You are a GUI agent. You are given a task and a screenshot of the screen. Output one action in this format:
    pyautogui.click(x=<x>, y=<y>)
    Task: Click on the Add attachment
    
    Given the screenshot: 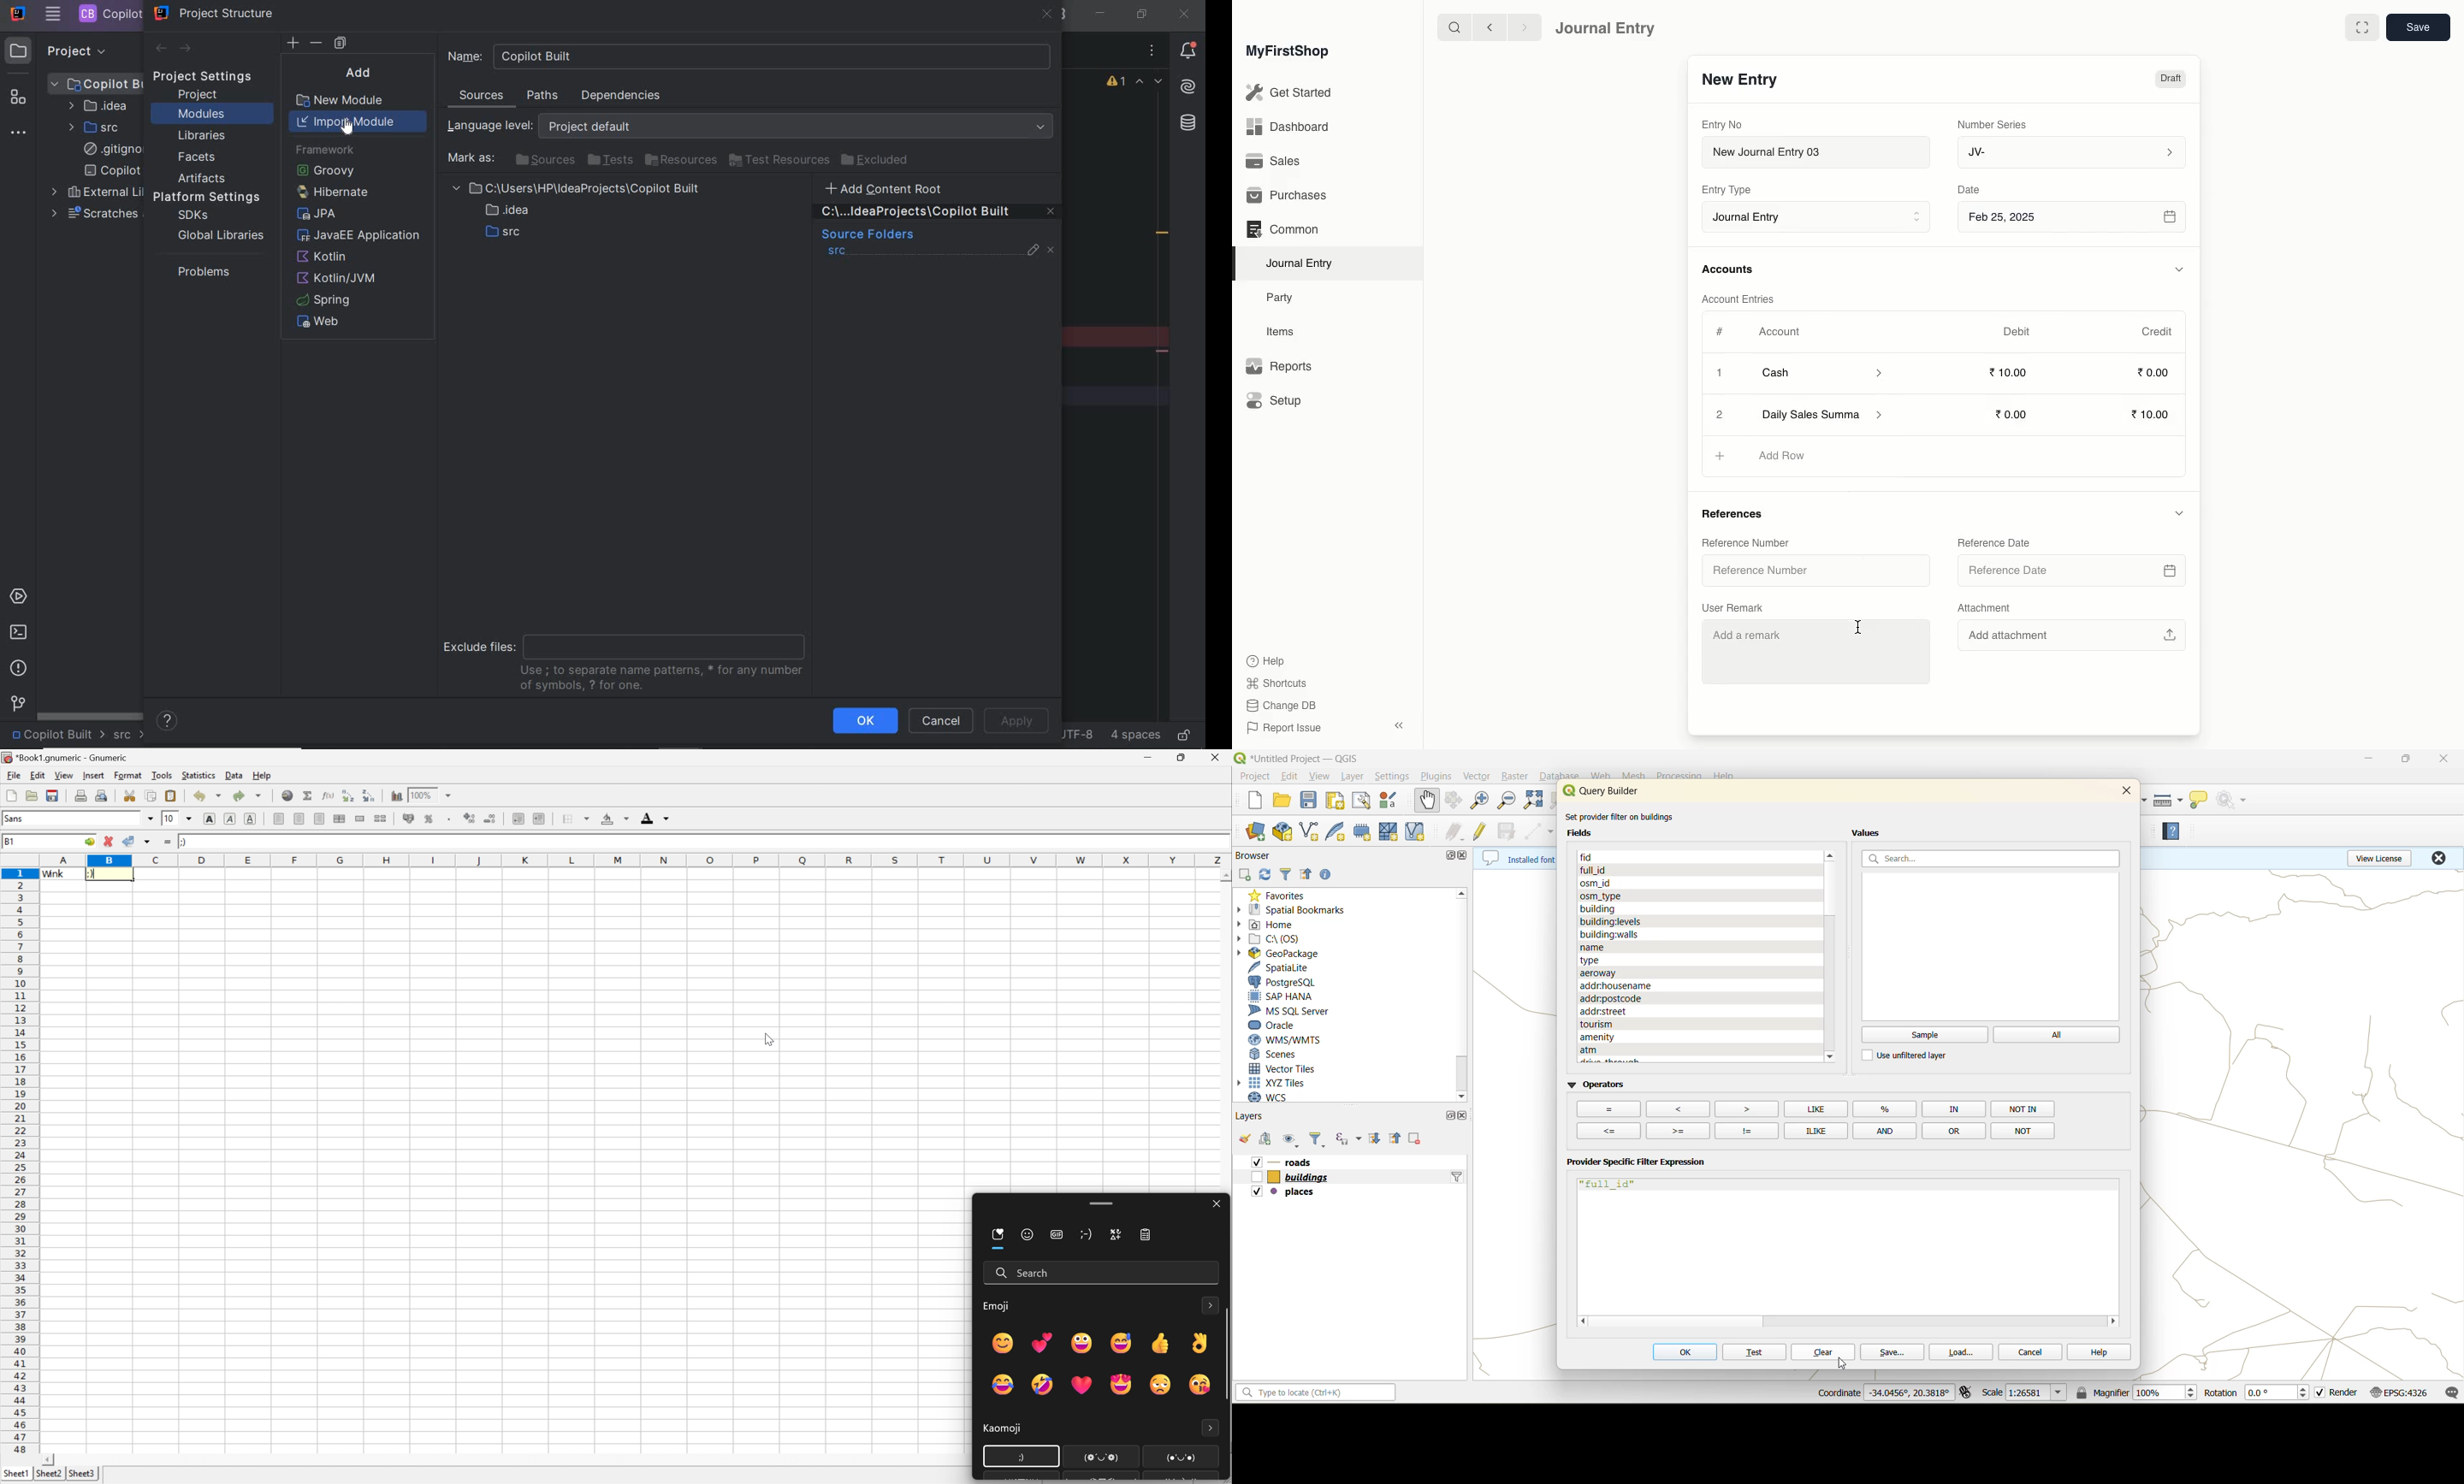 What is the action you would take?
    pyautogui.click(x=2070, y=633)
    